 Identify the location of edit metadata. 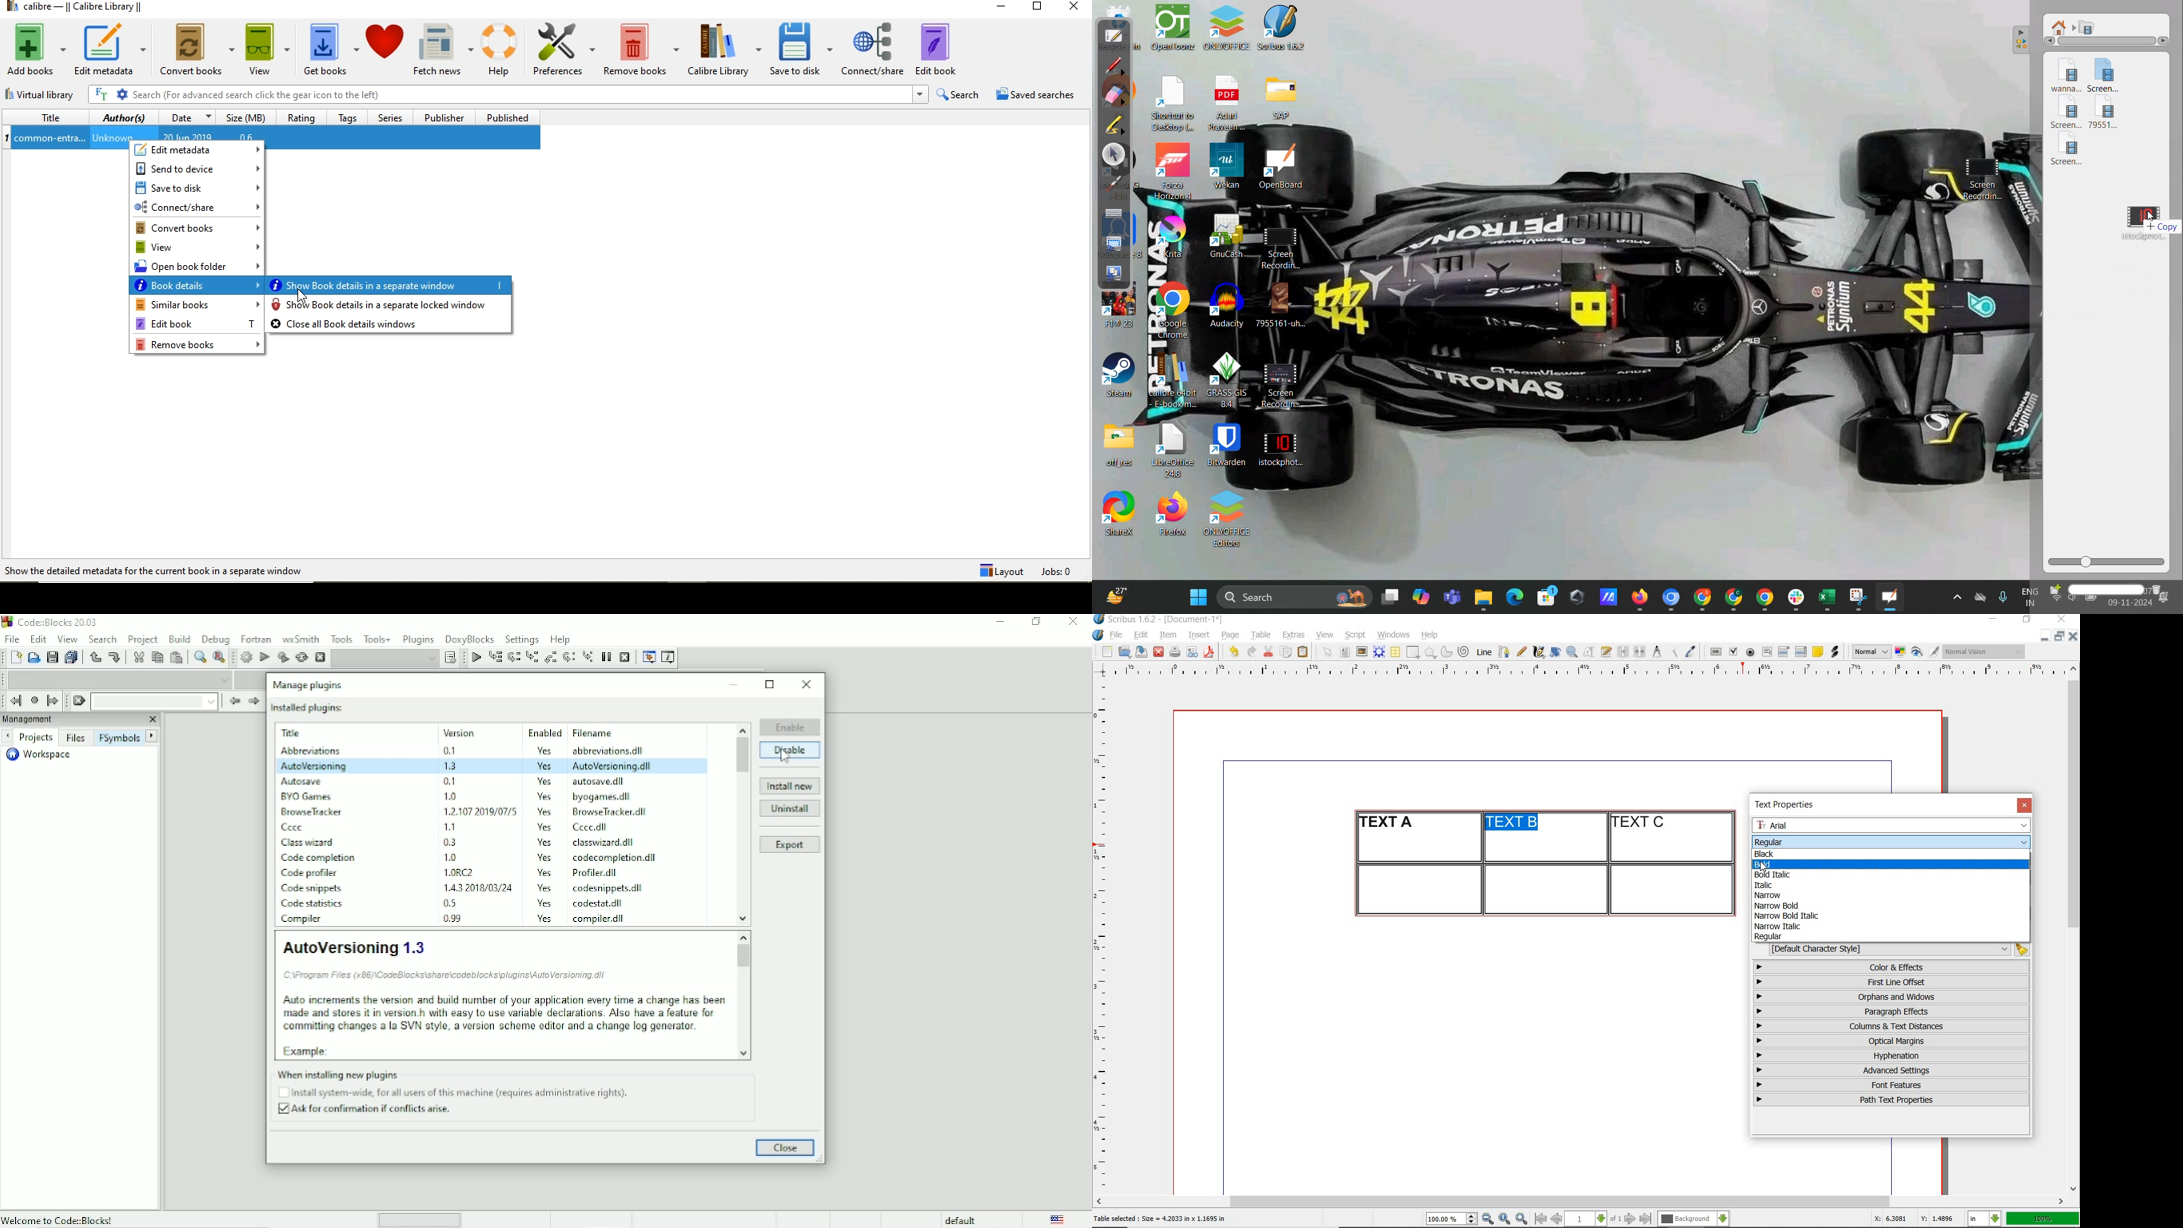
(199, 150).